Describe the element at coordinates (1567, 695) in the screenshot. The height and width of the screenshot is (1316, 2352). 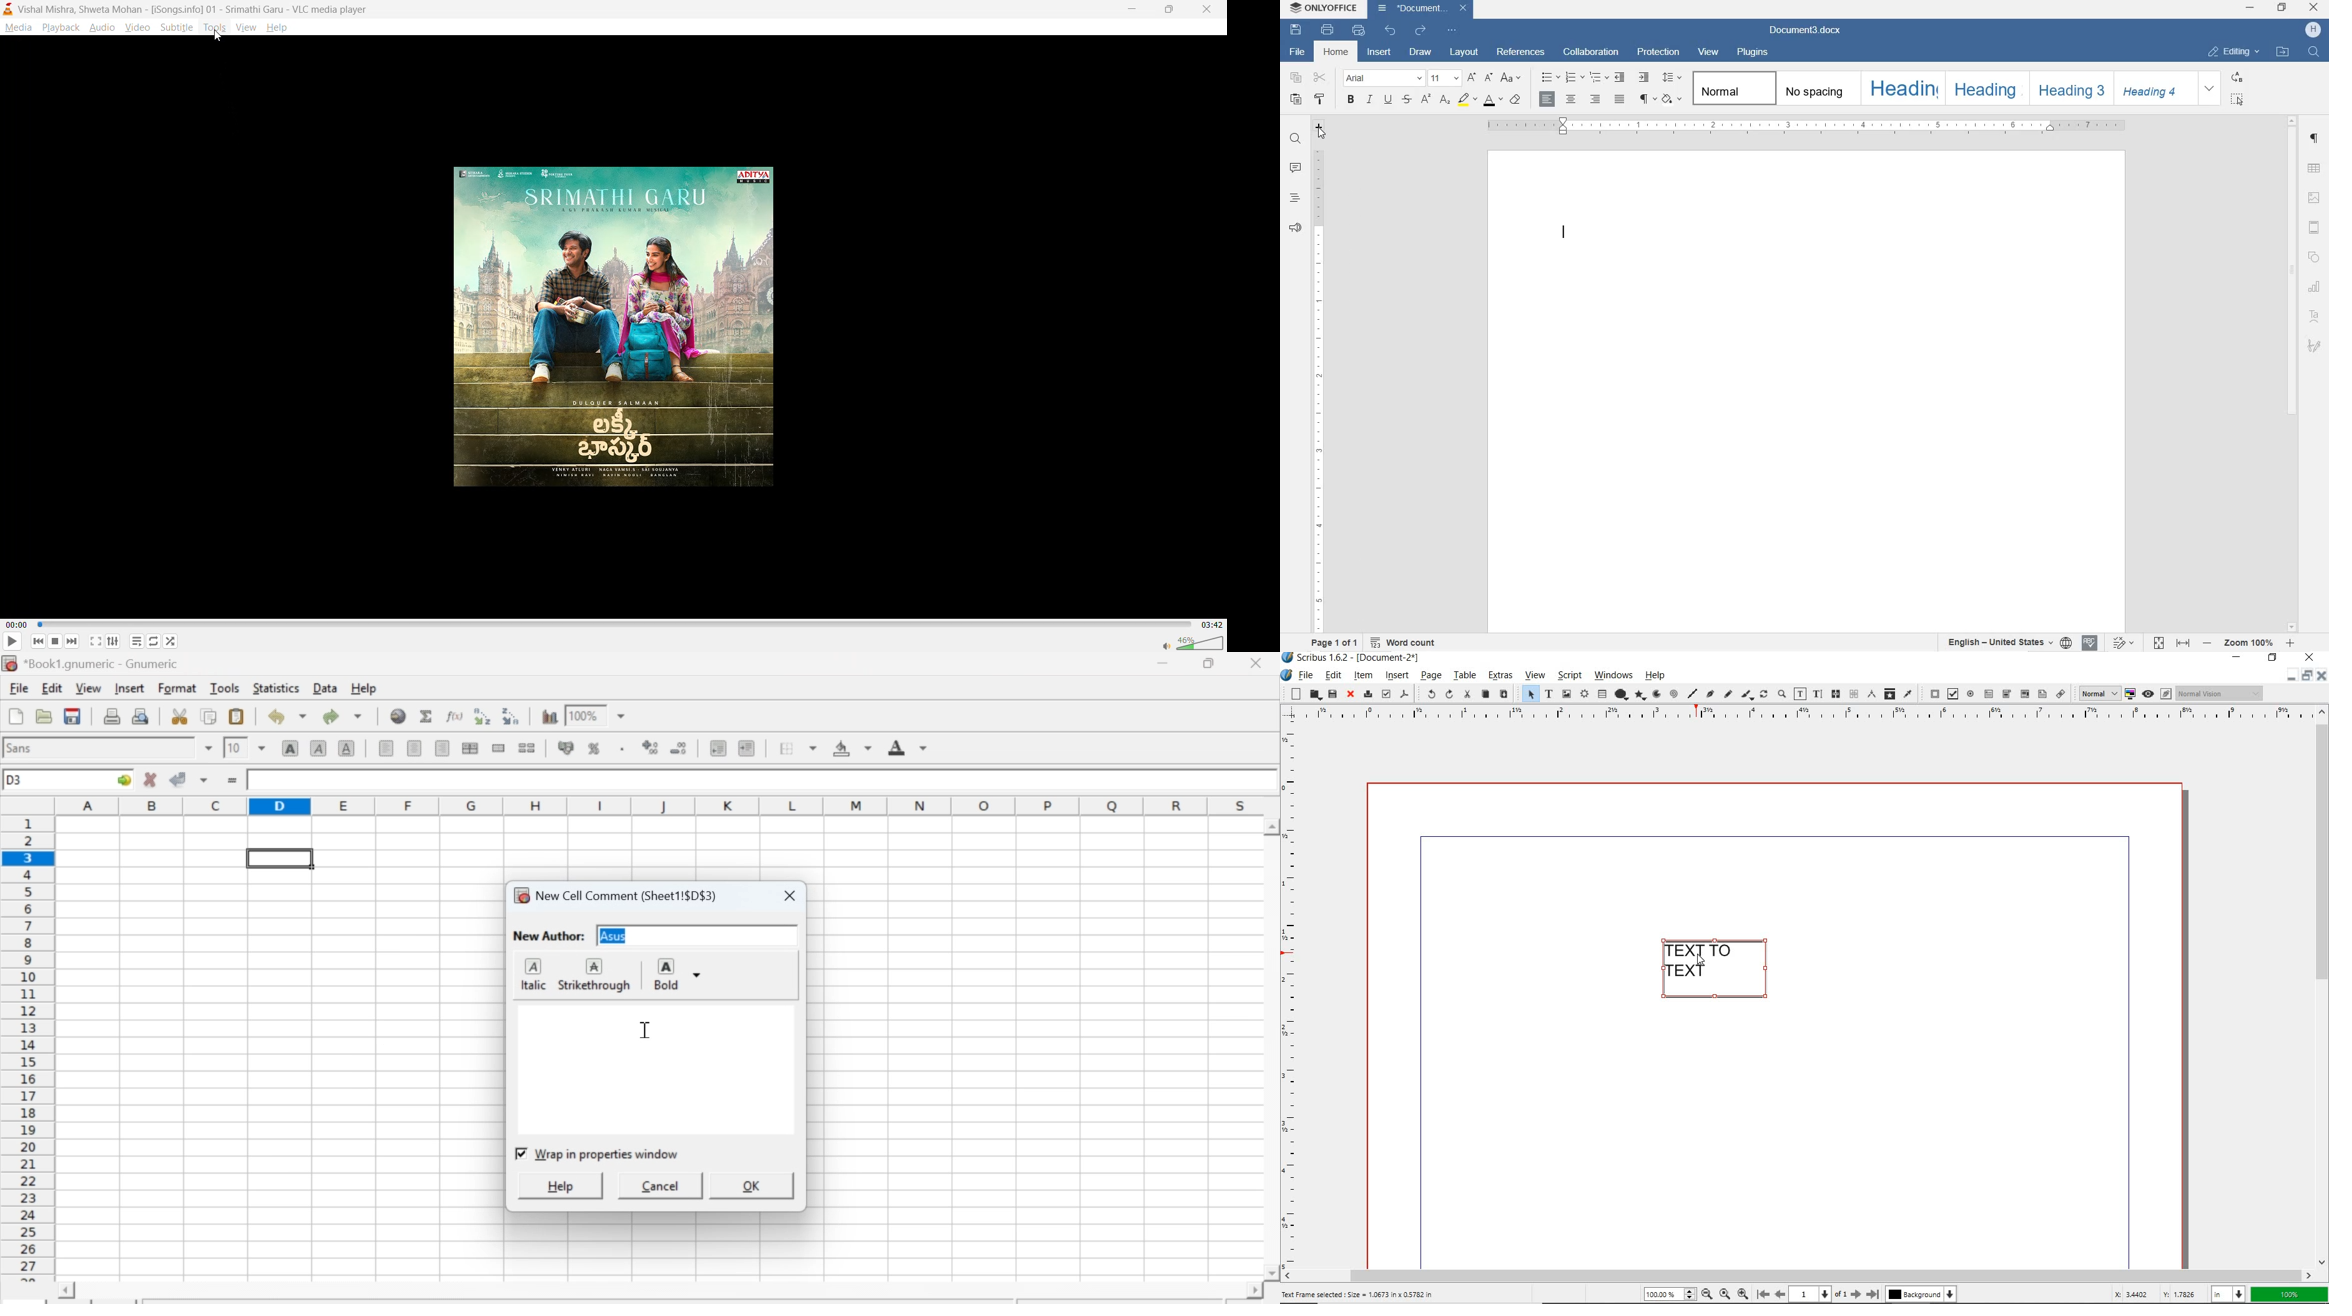
I see `image frame` at that location.